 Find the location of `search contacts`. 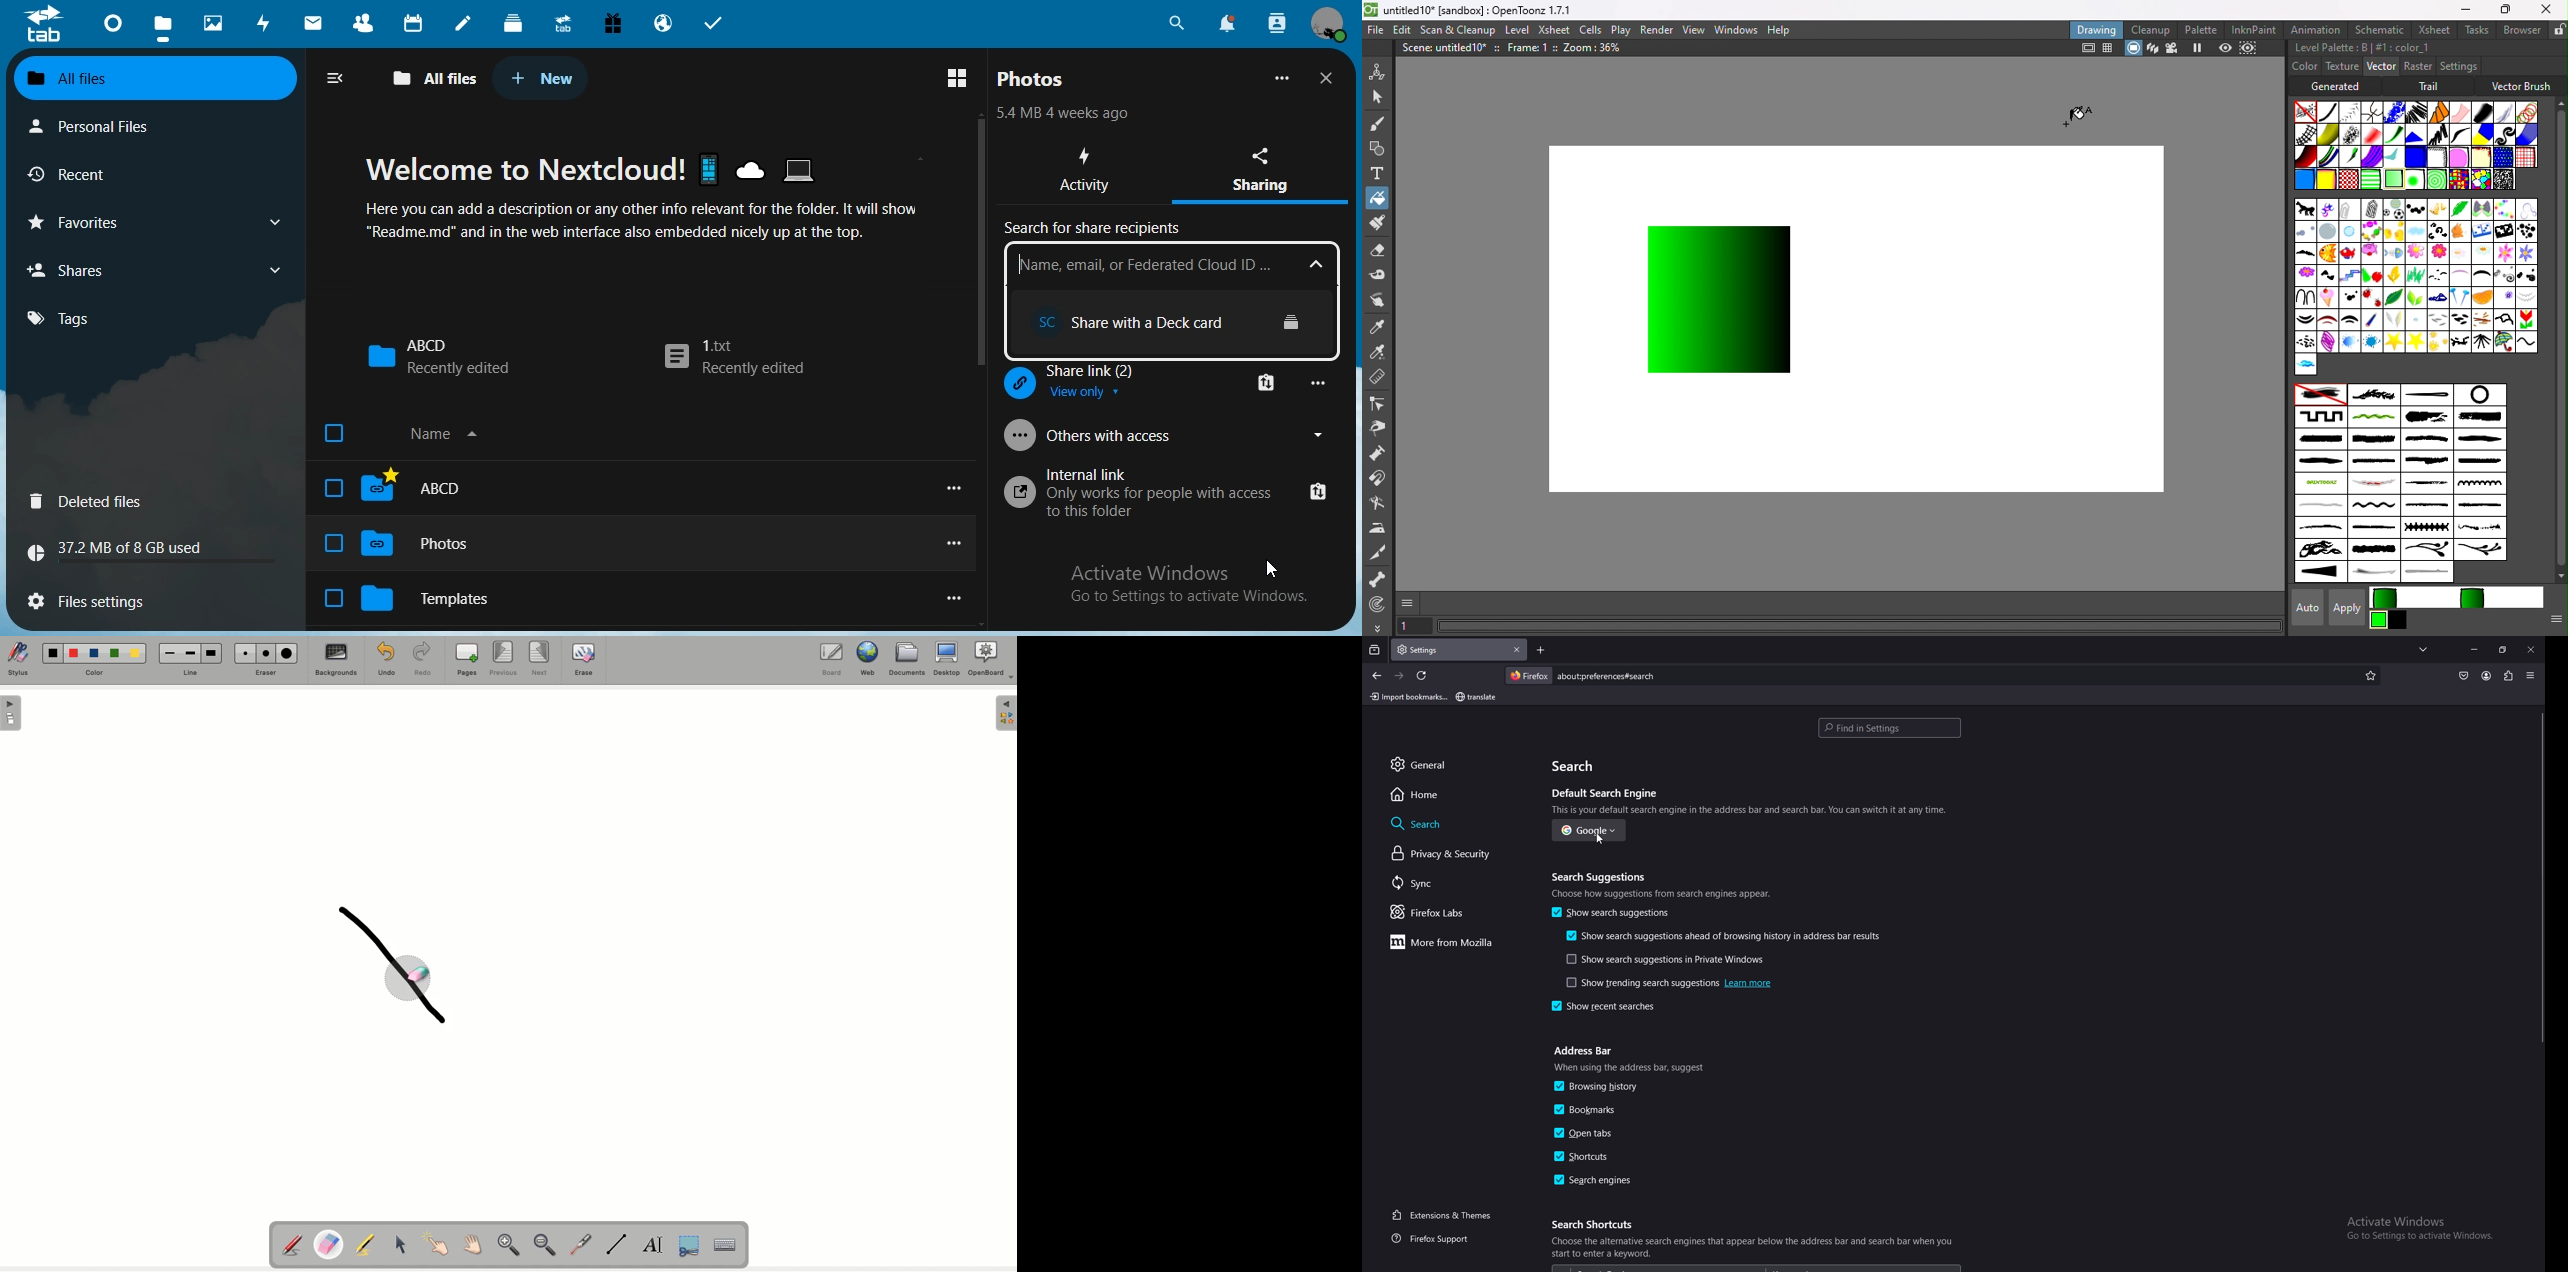

search contacts is located at coordinates (1277, 23).